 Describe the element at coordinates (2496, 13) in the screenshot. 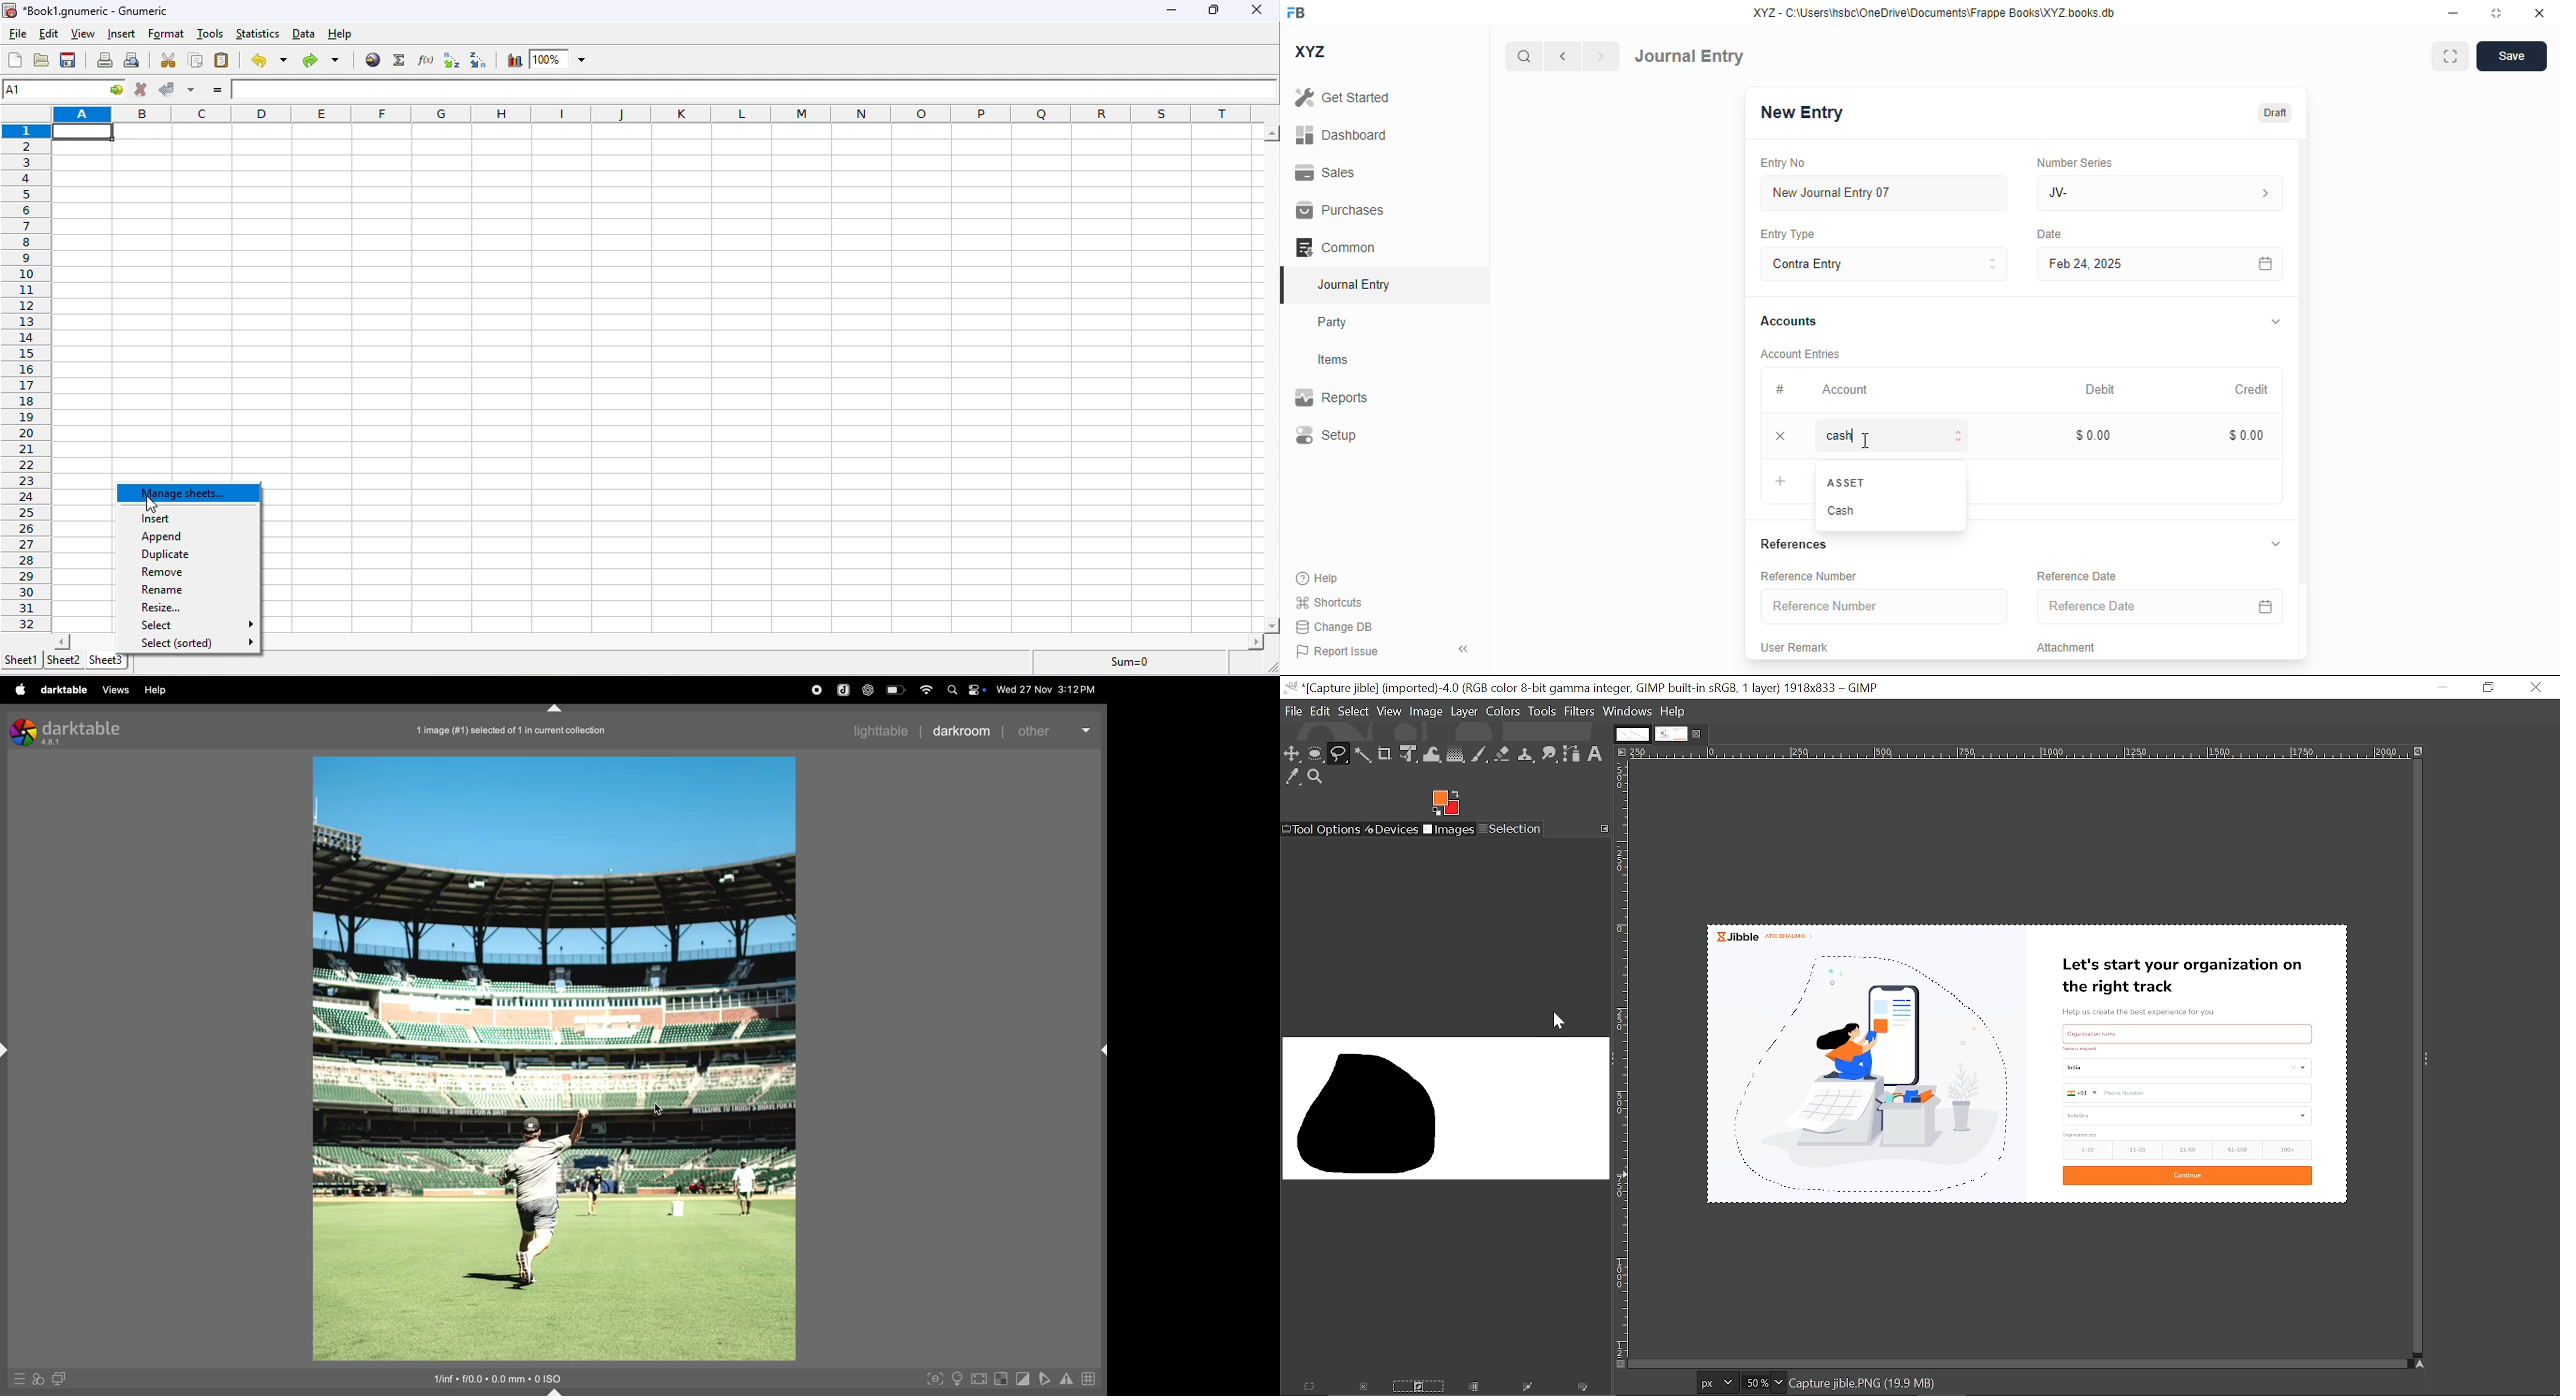

I see `toggle maximize` at that location.